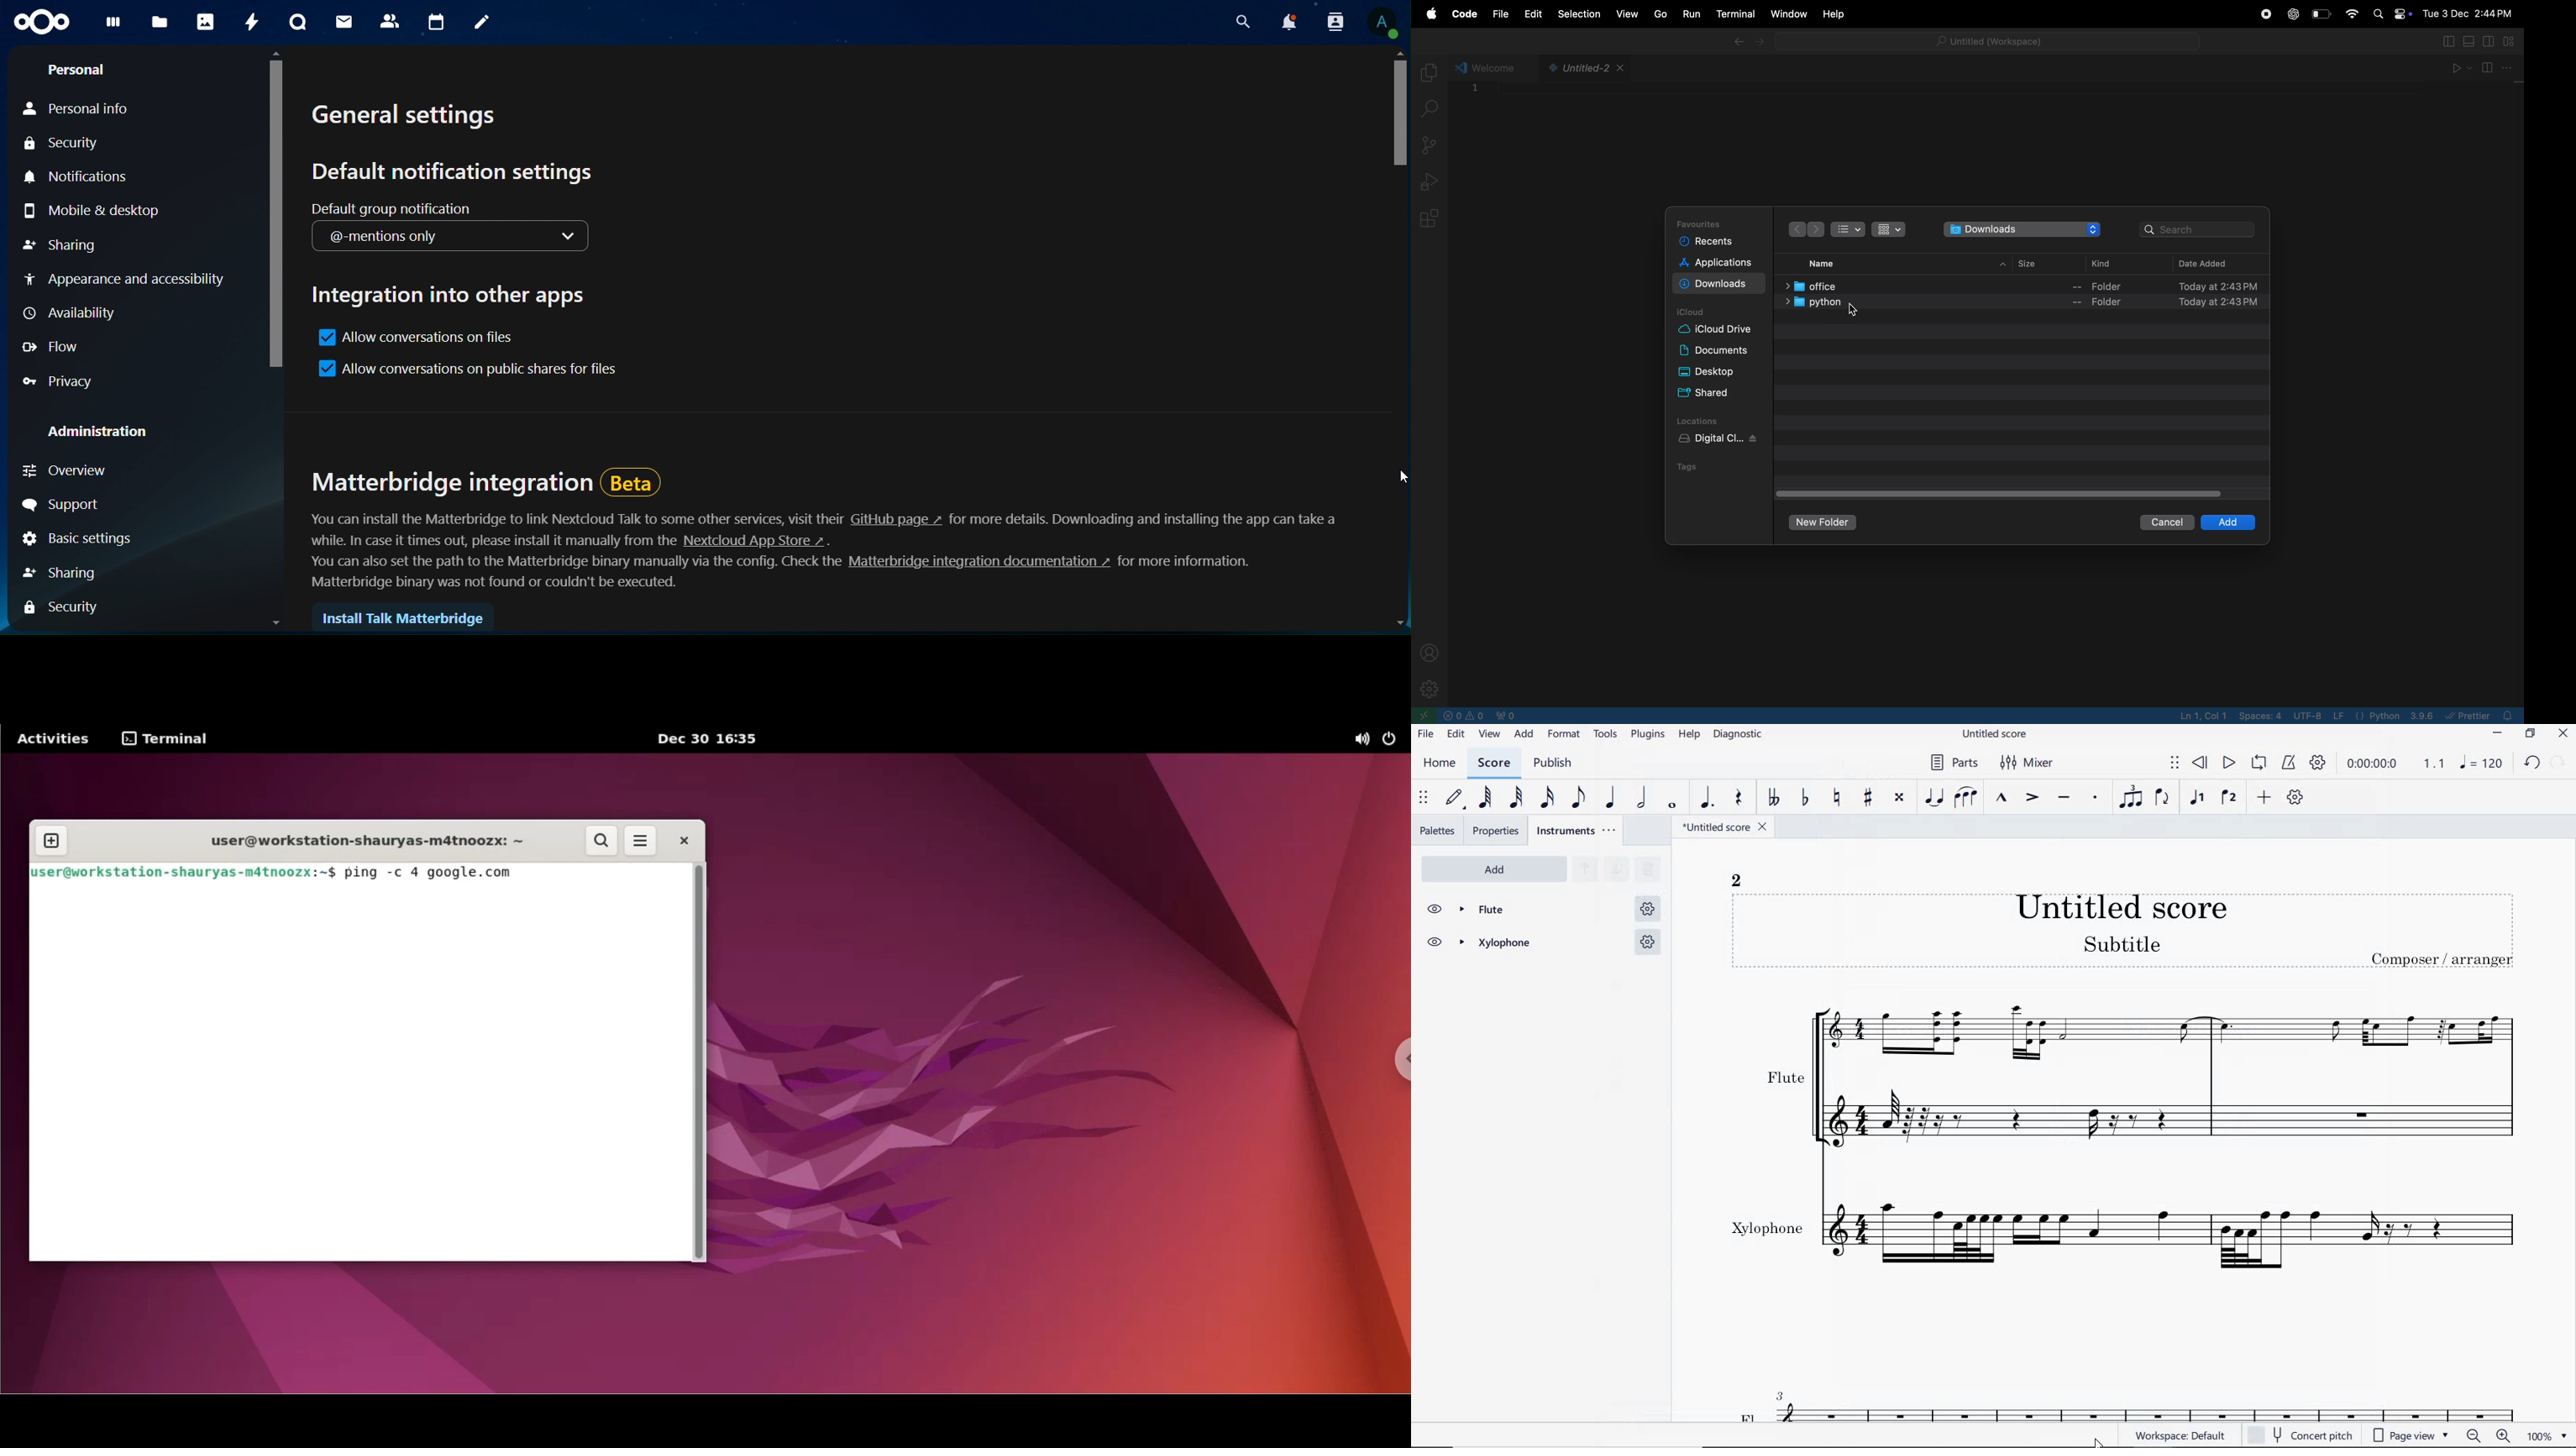  What do you see at coordinates (1383, 22) in the screenshot?
I see `View Profile` at bounding box center [1383, 22].